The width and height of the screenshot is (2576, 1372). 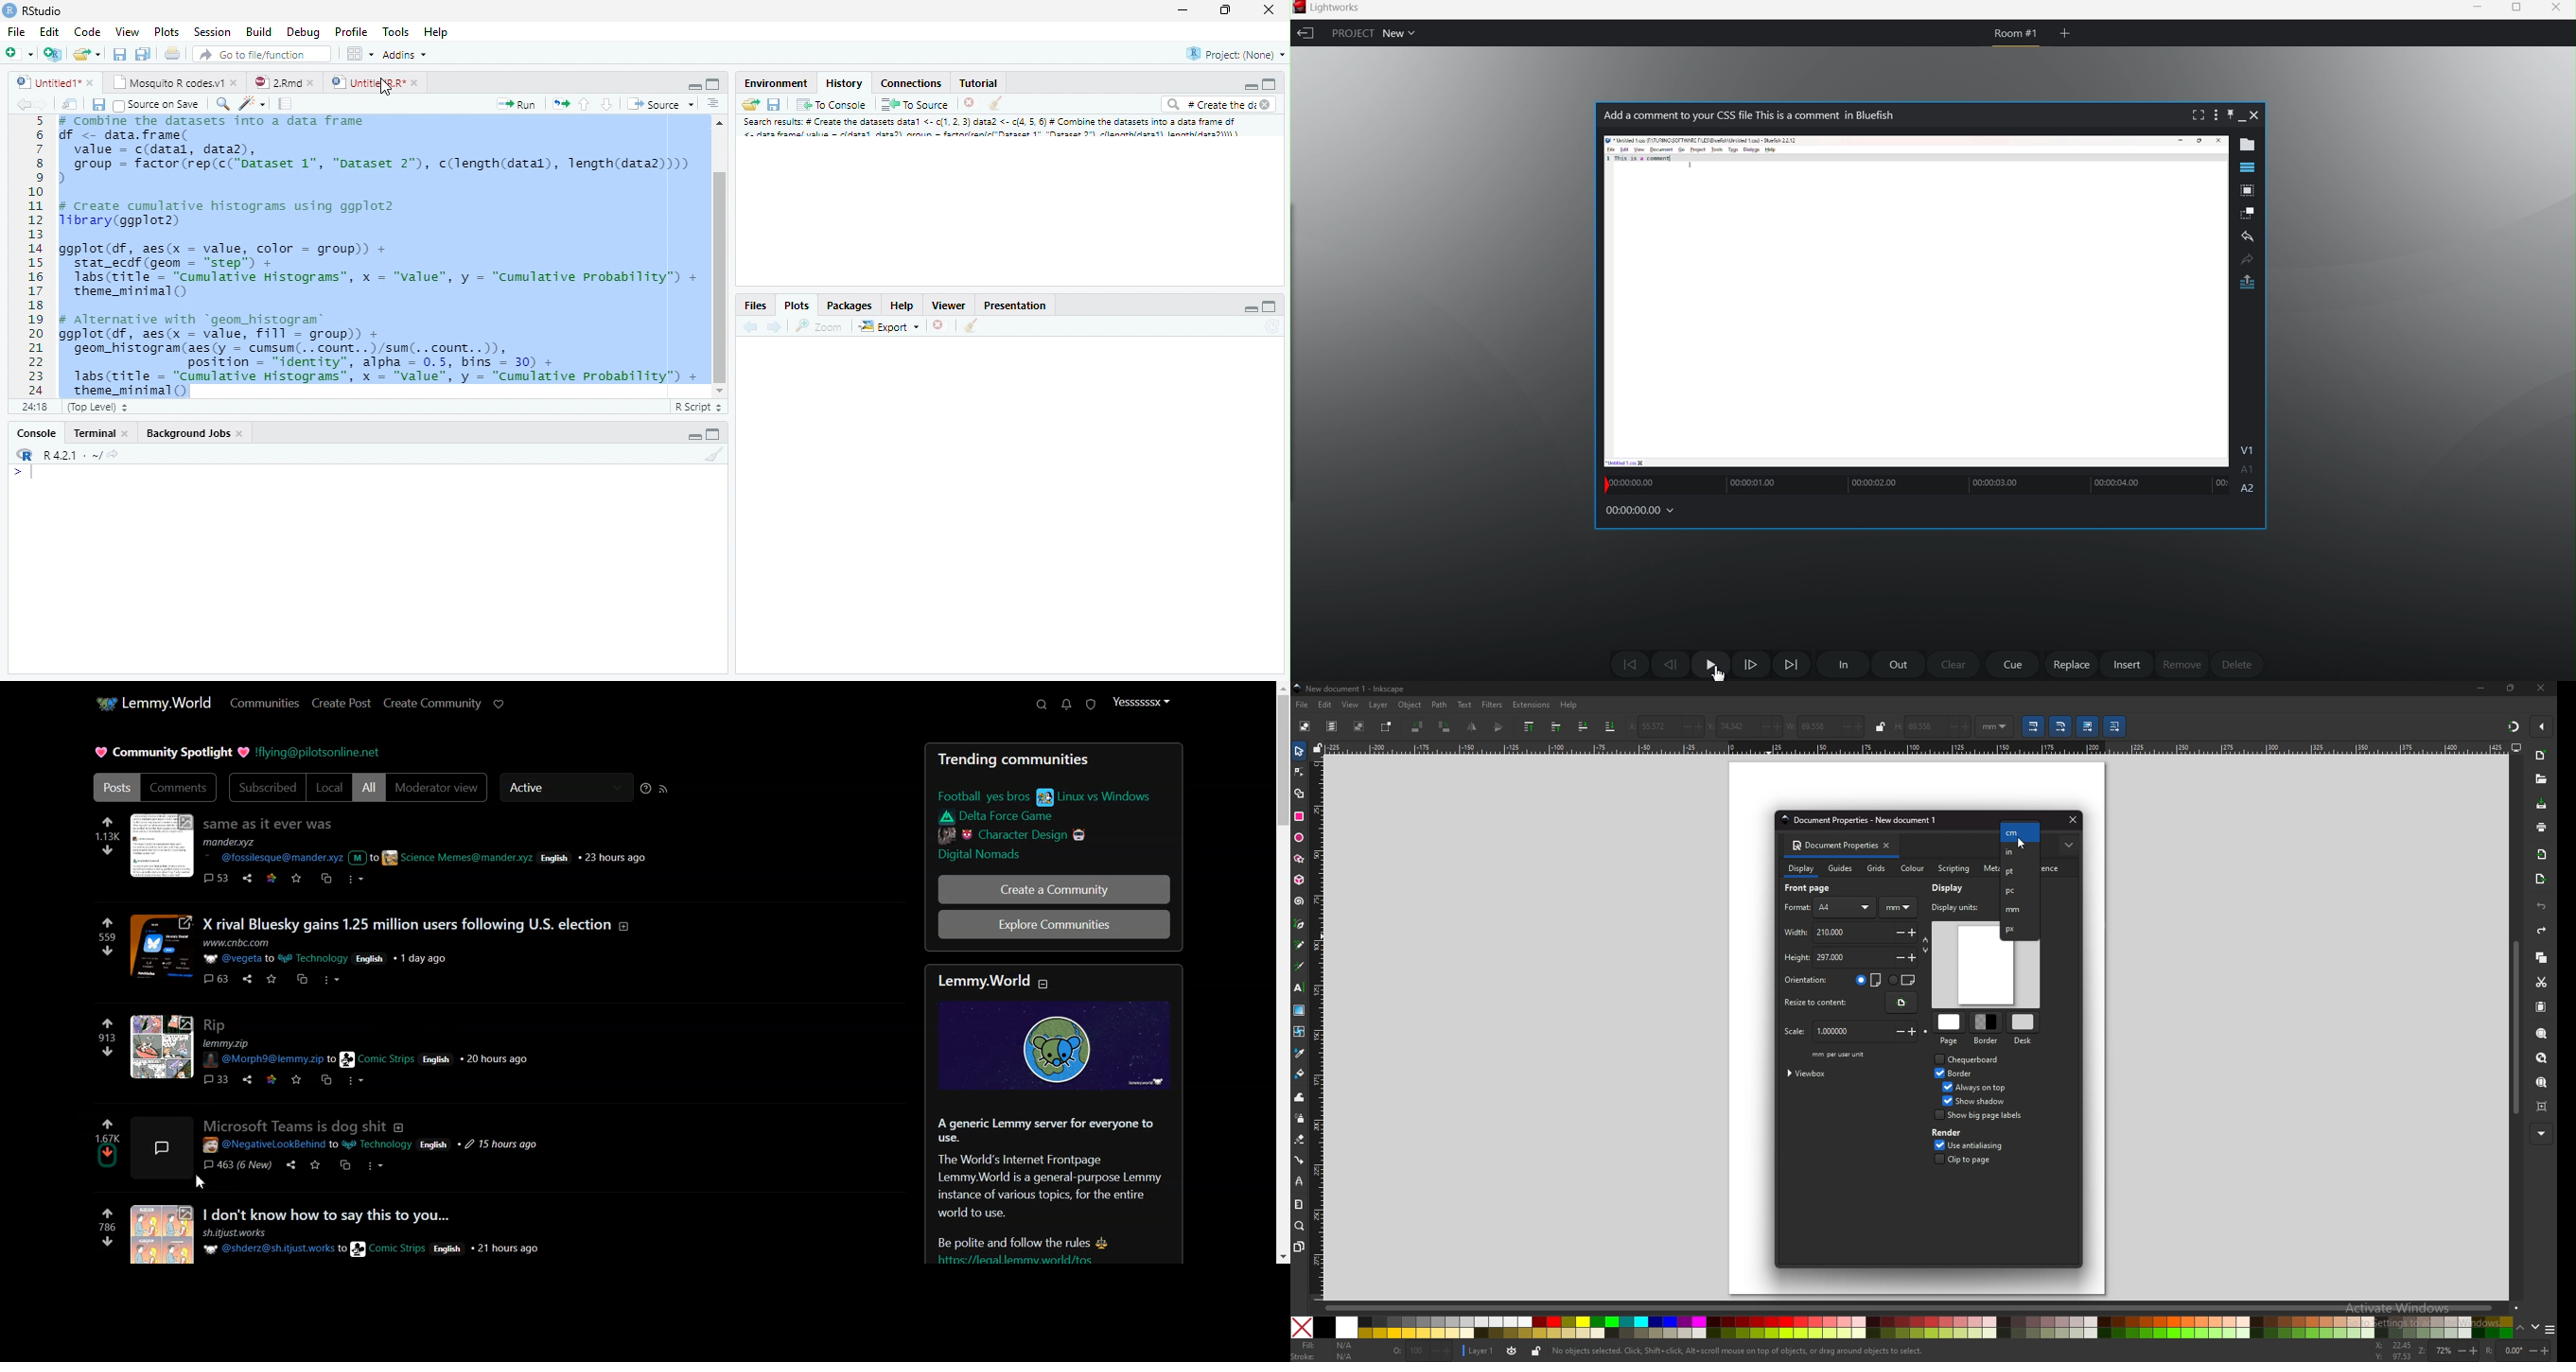 What do you see at coordinates (439, 787) in the screenshot?
I see `Moderator View` at bounding box center [439, 787].